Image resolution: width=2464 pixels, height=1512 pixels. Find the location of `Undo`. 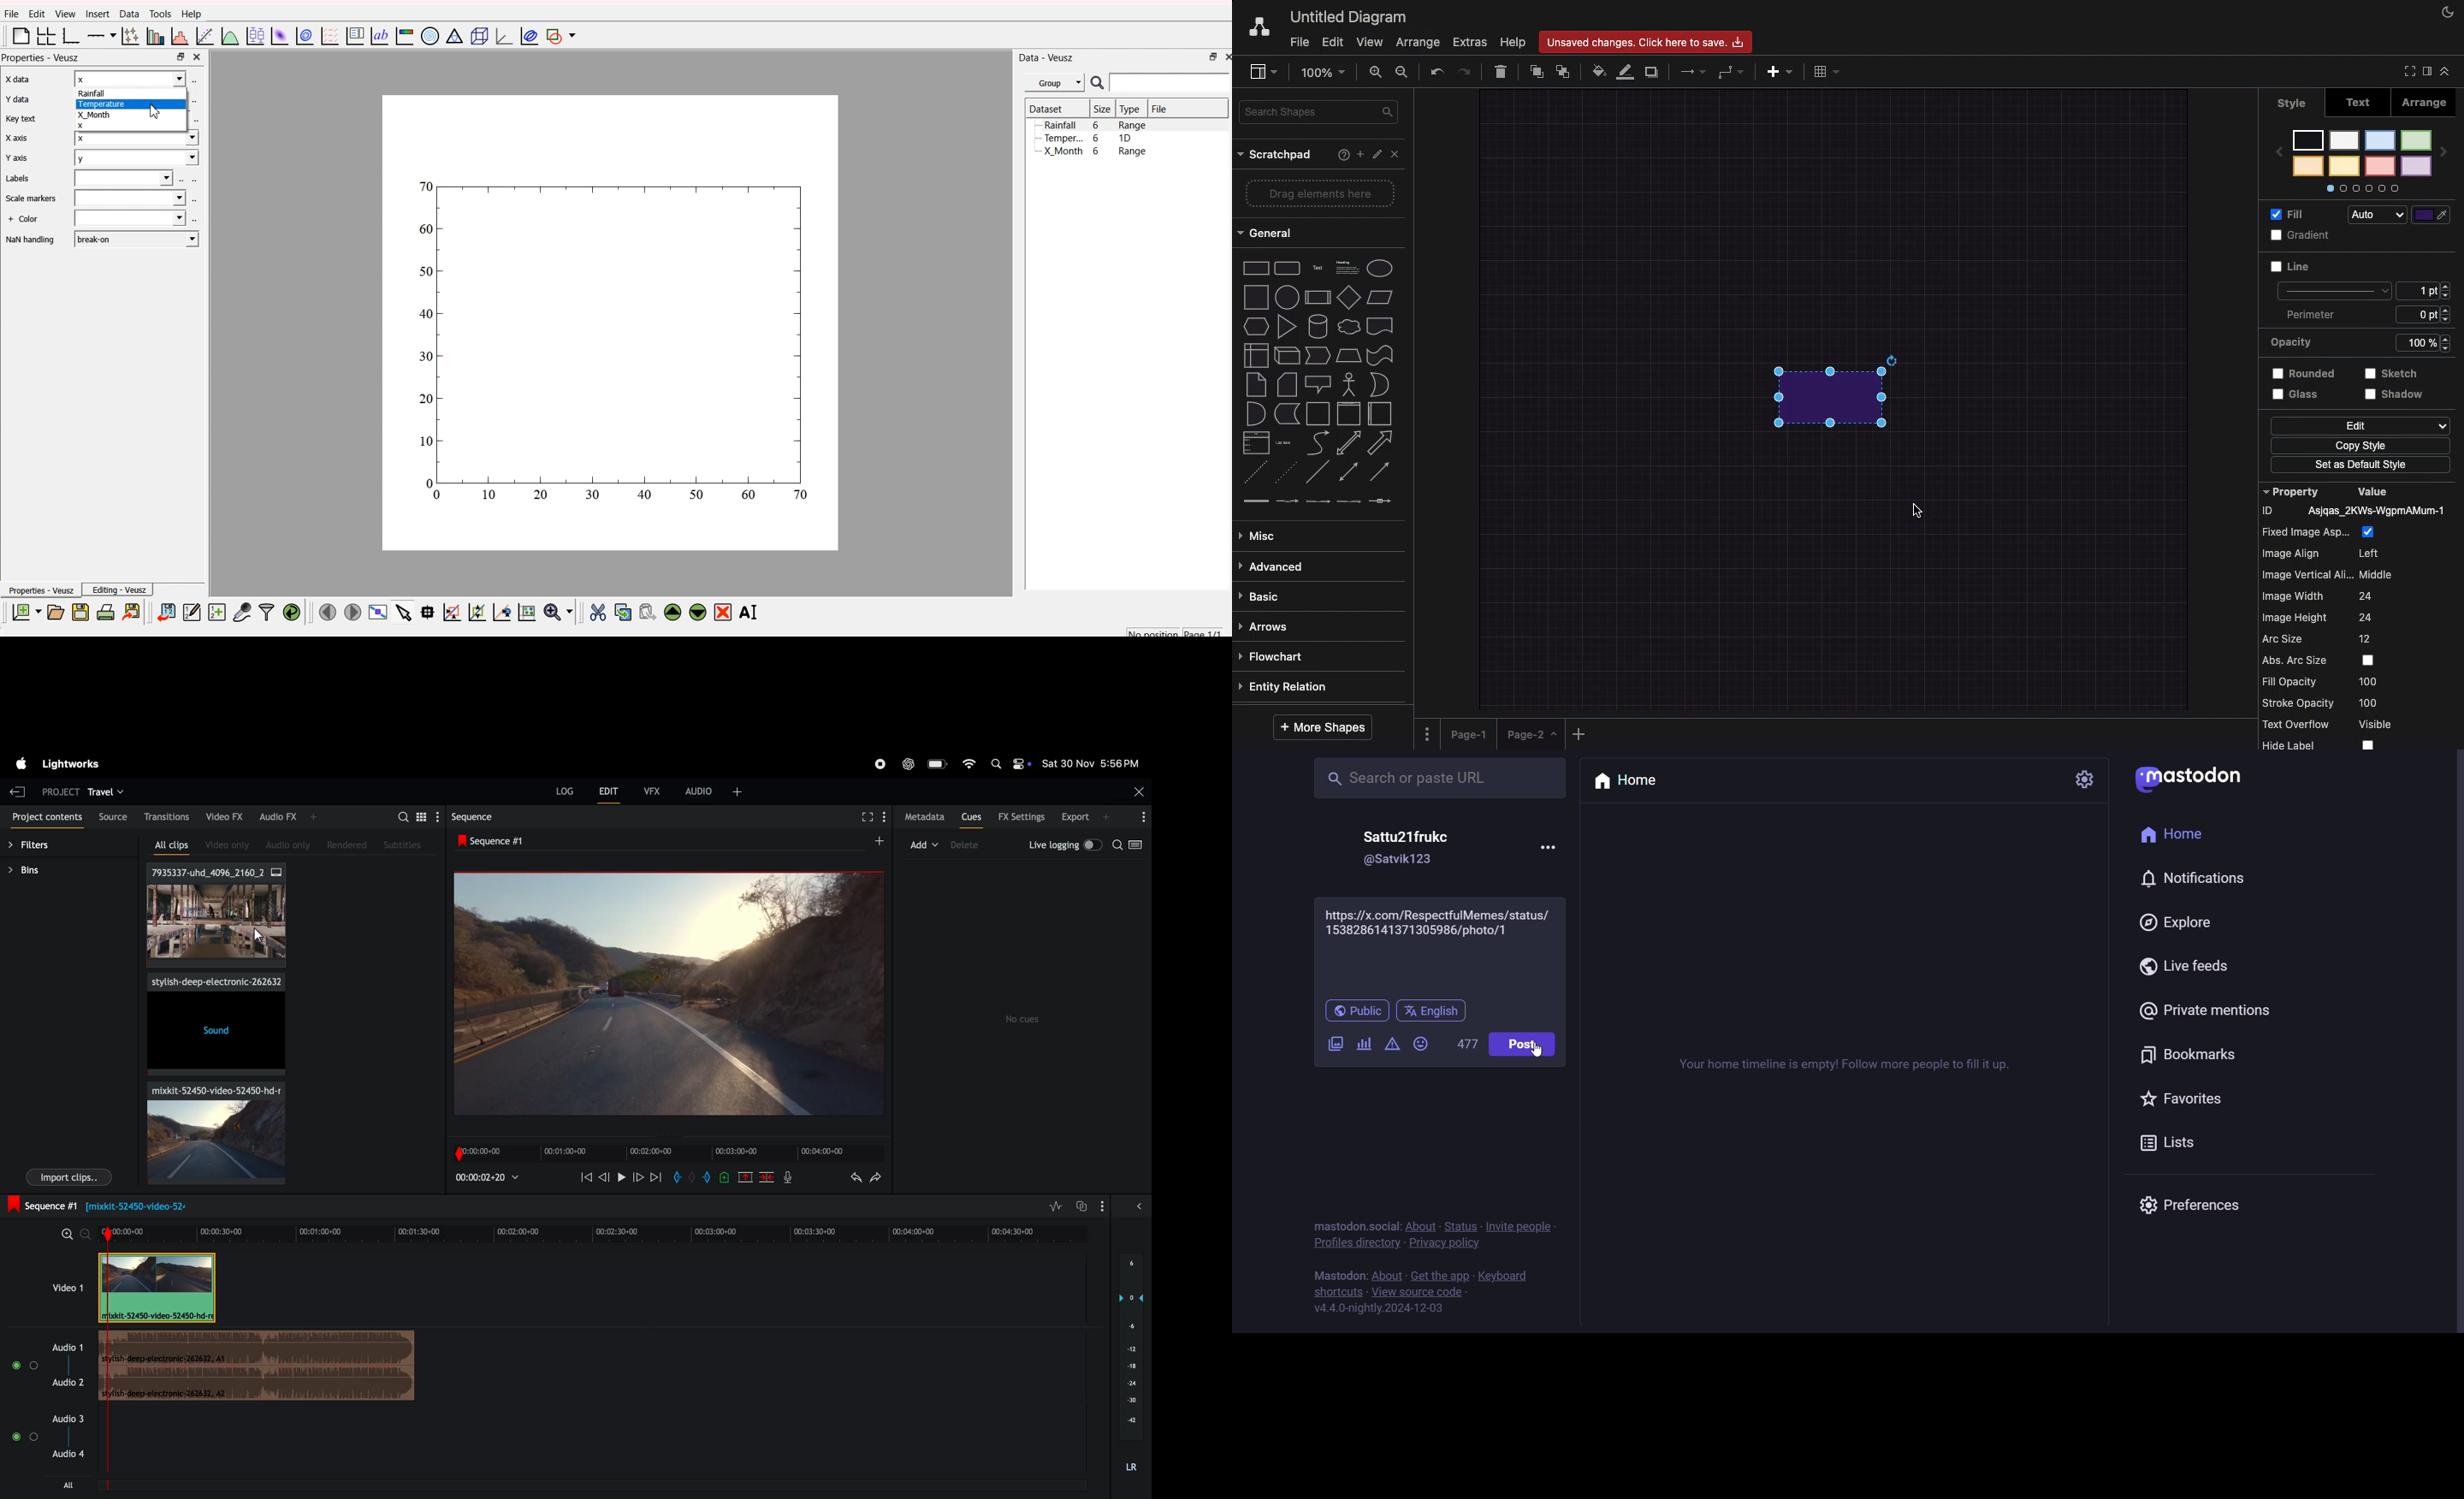

Undo is located at coordinates (1436, 70).